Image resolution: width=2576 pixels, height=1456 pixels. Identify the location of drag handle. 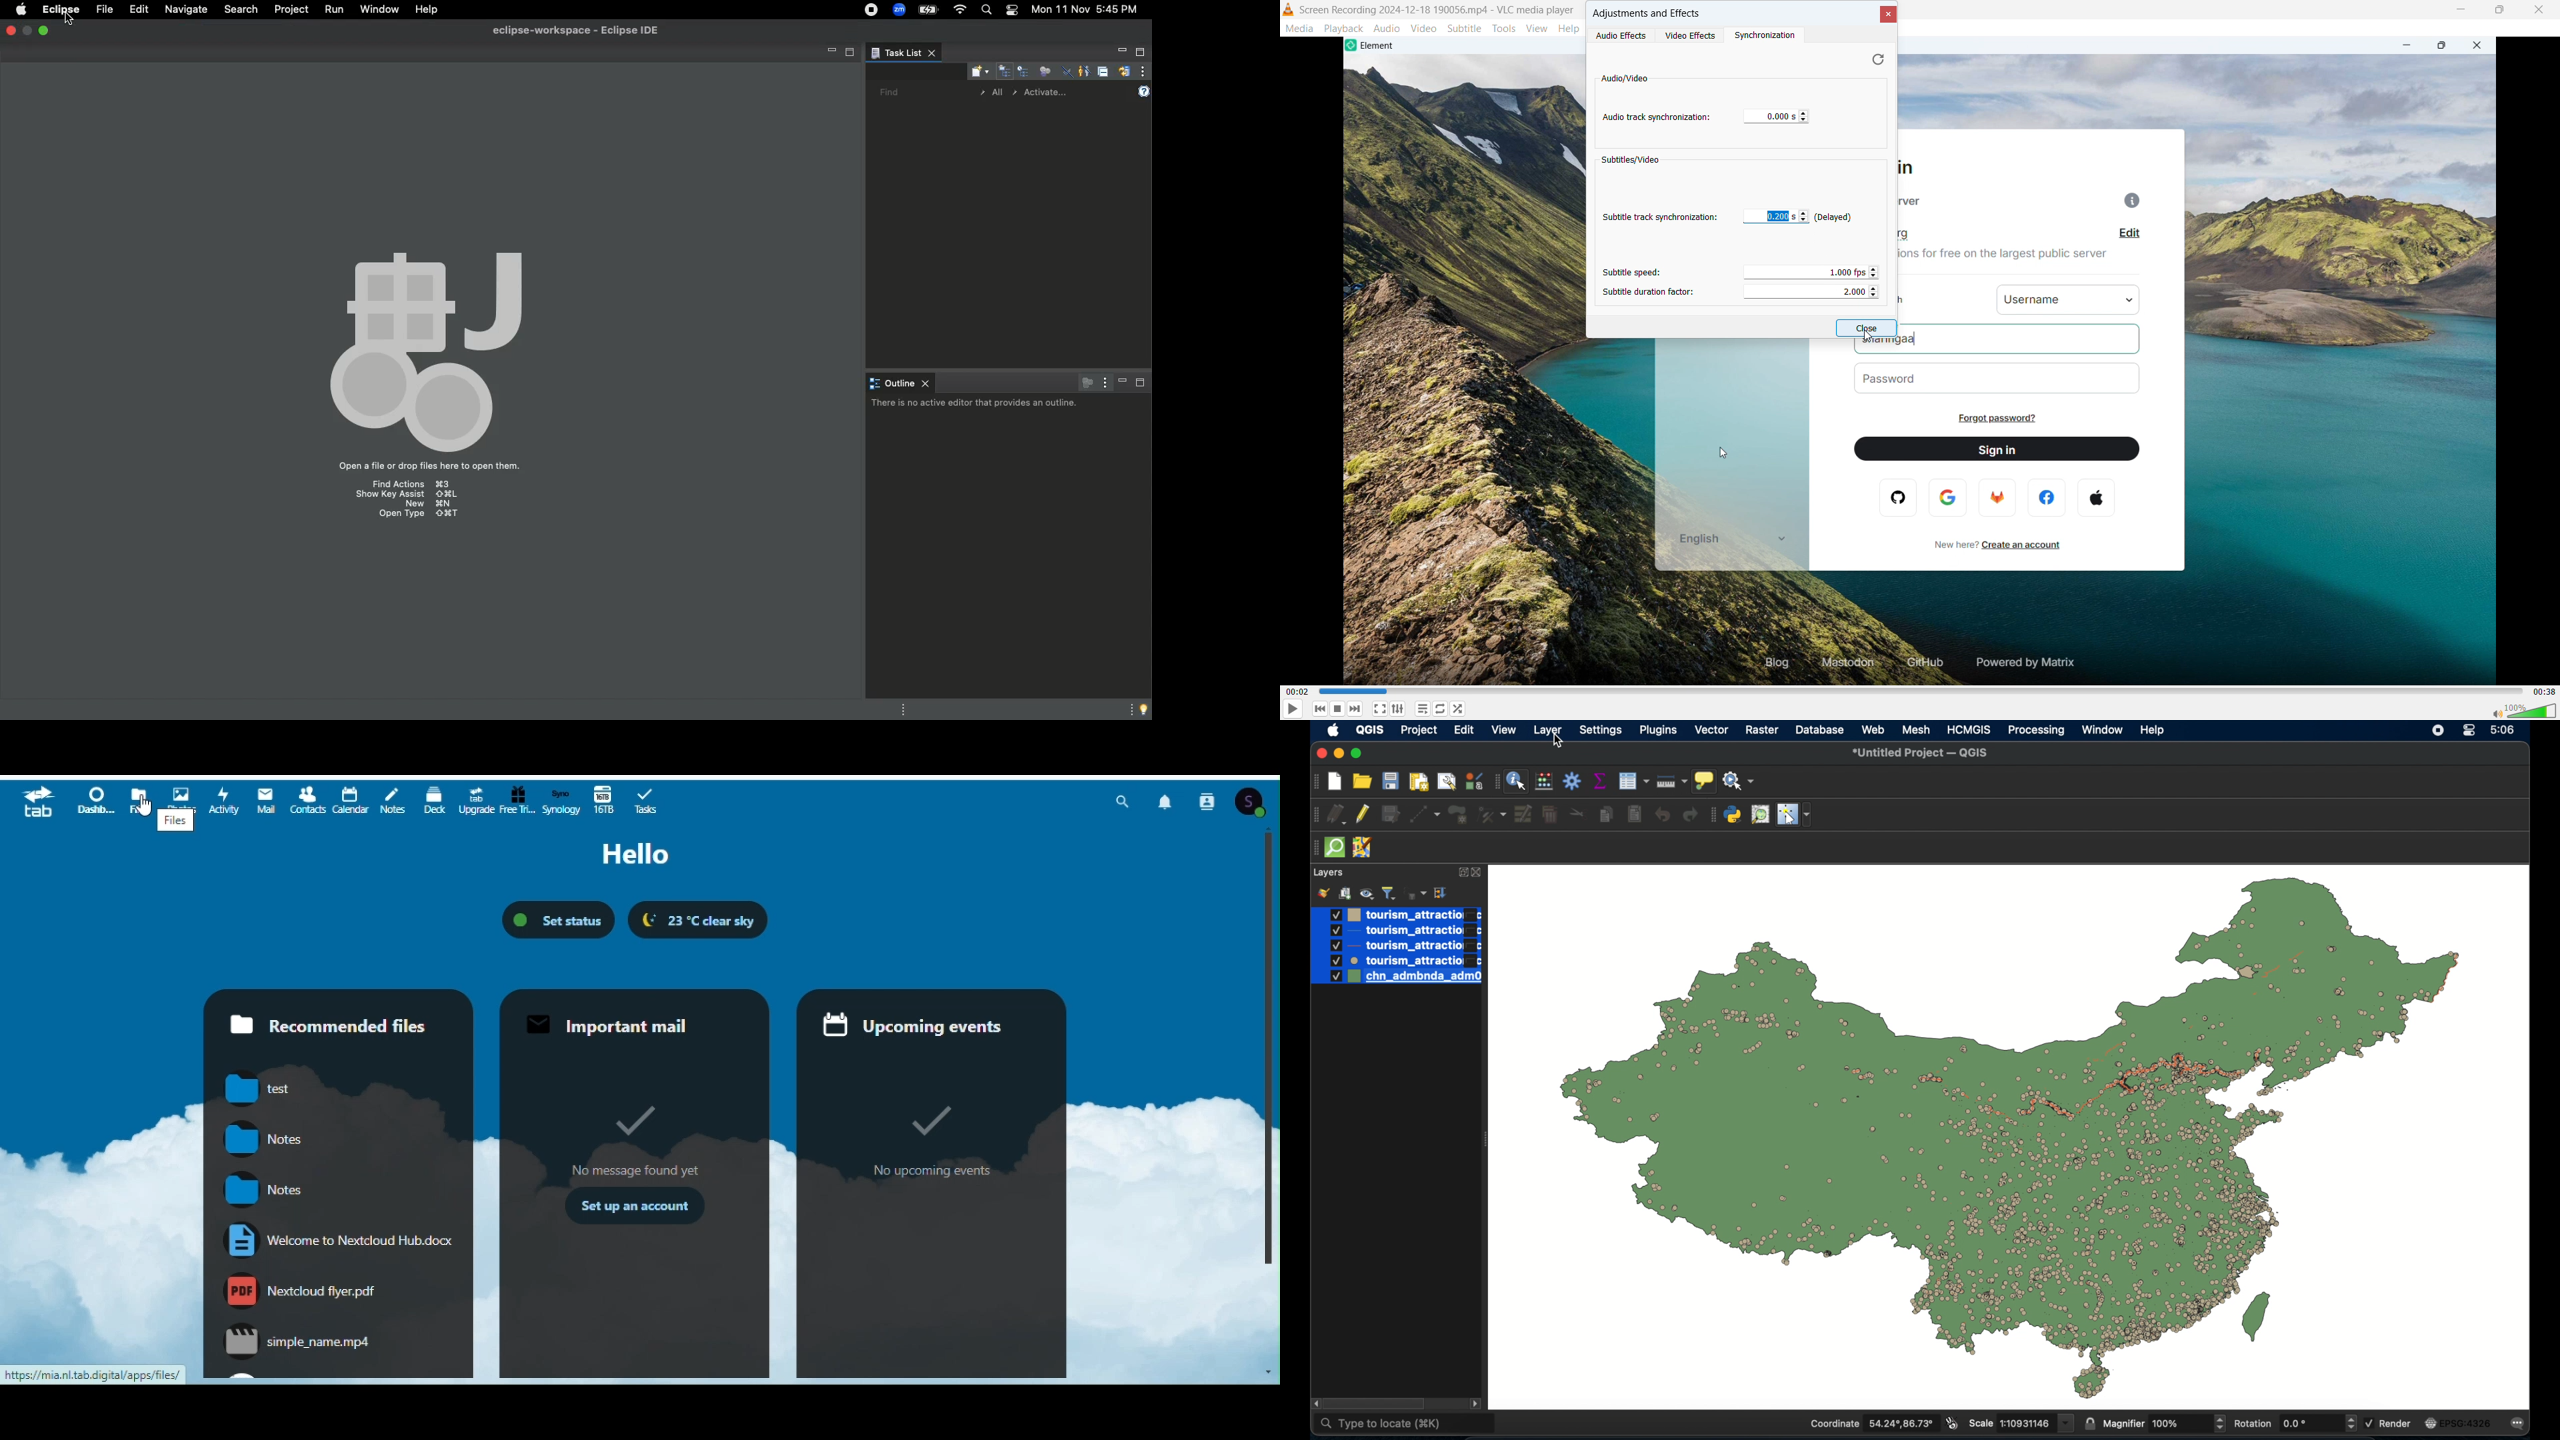
(1314, 781).